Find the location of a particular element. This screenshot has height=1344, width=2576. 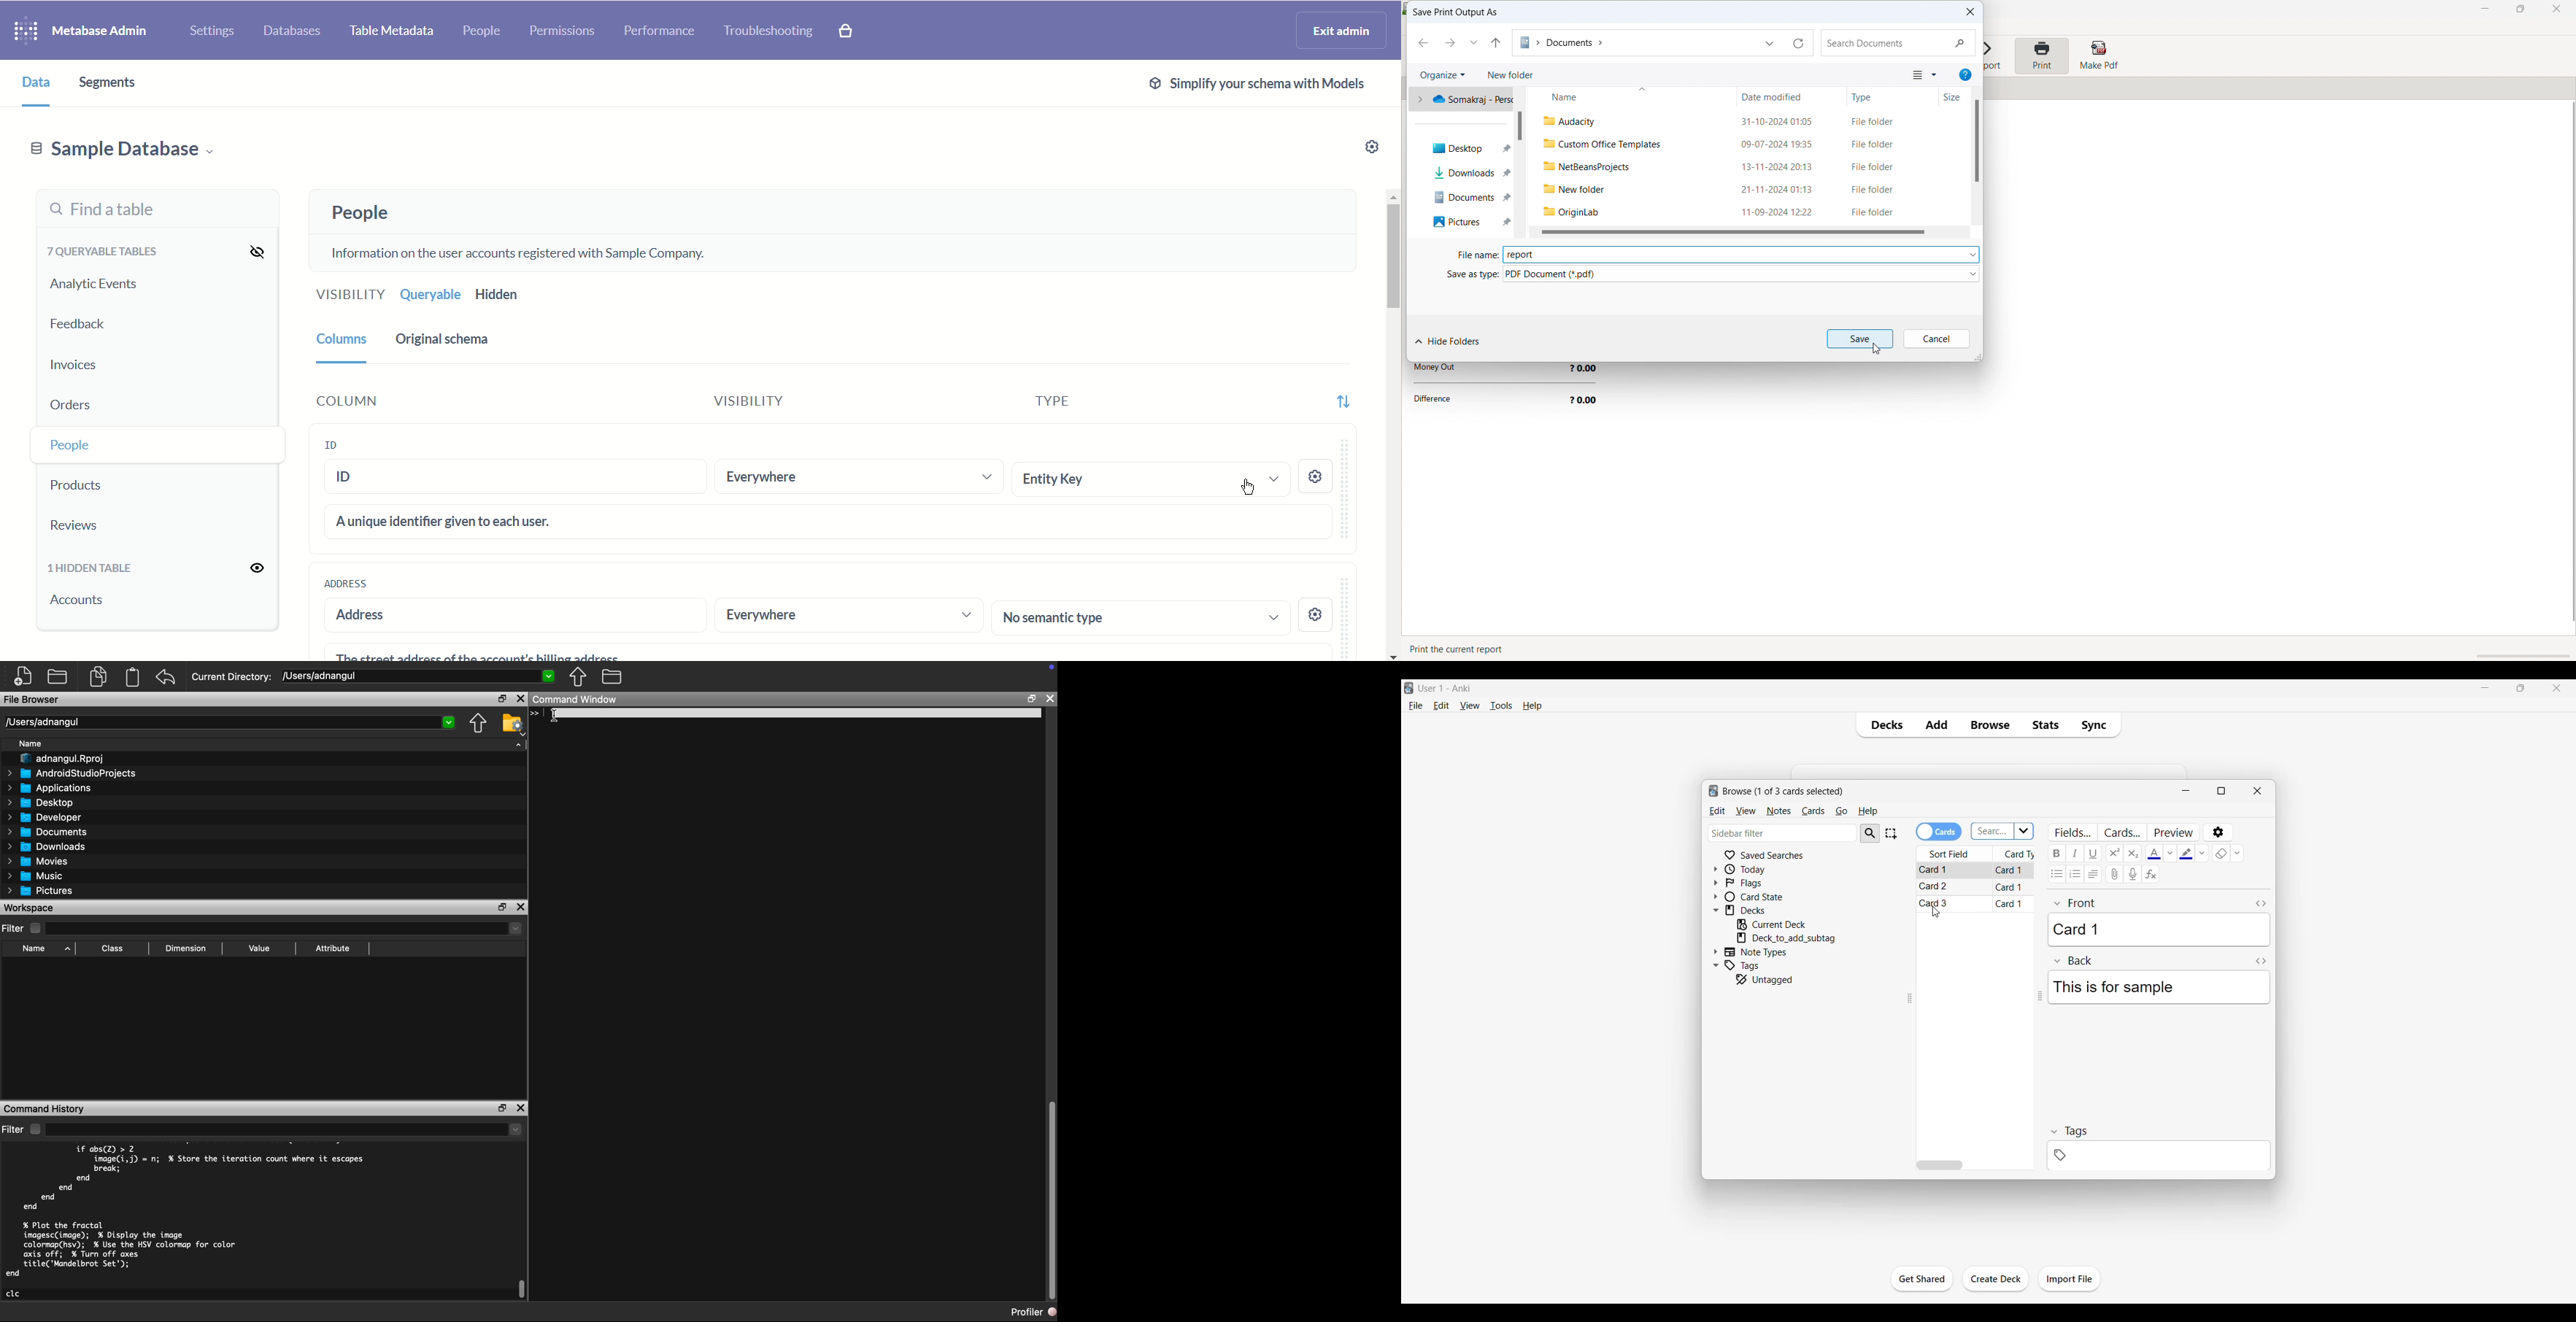

Selected text color is located at coordinates (2154, 854).